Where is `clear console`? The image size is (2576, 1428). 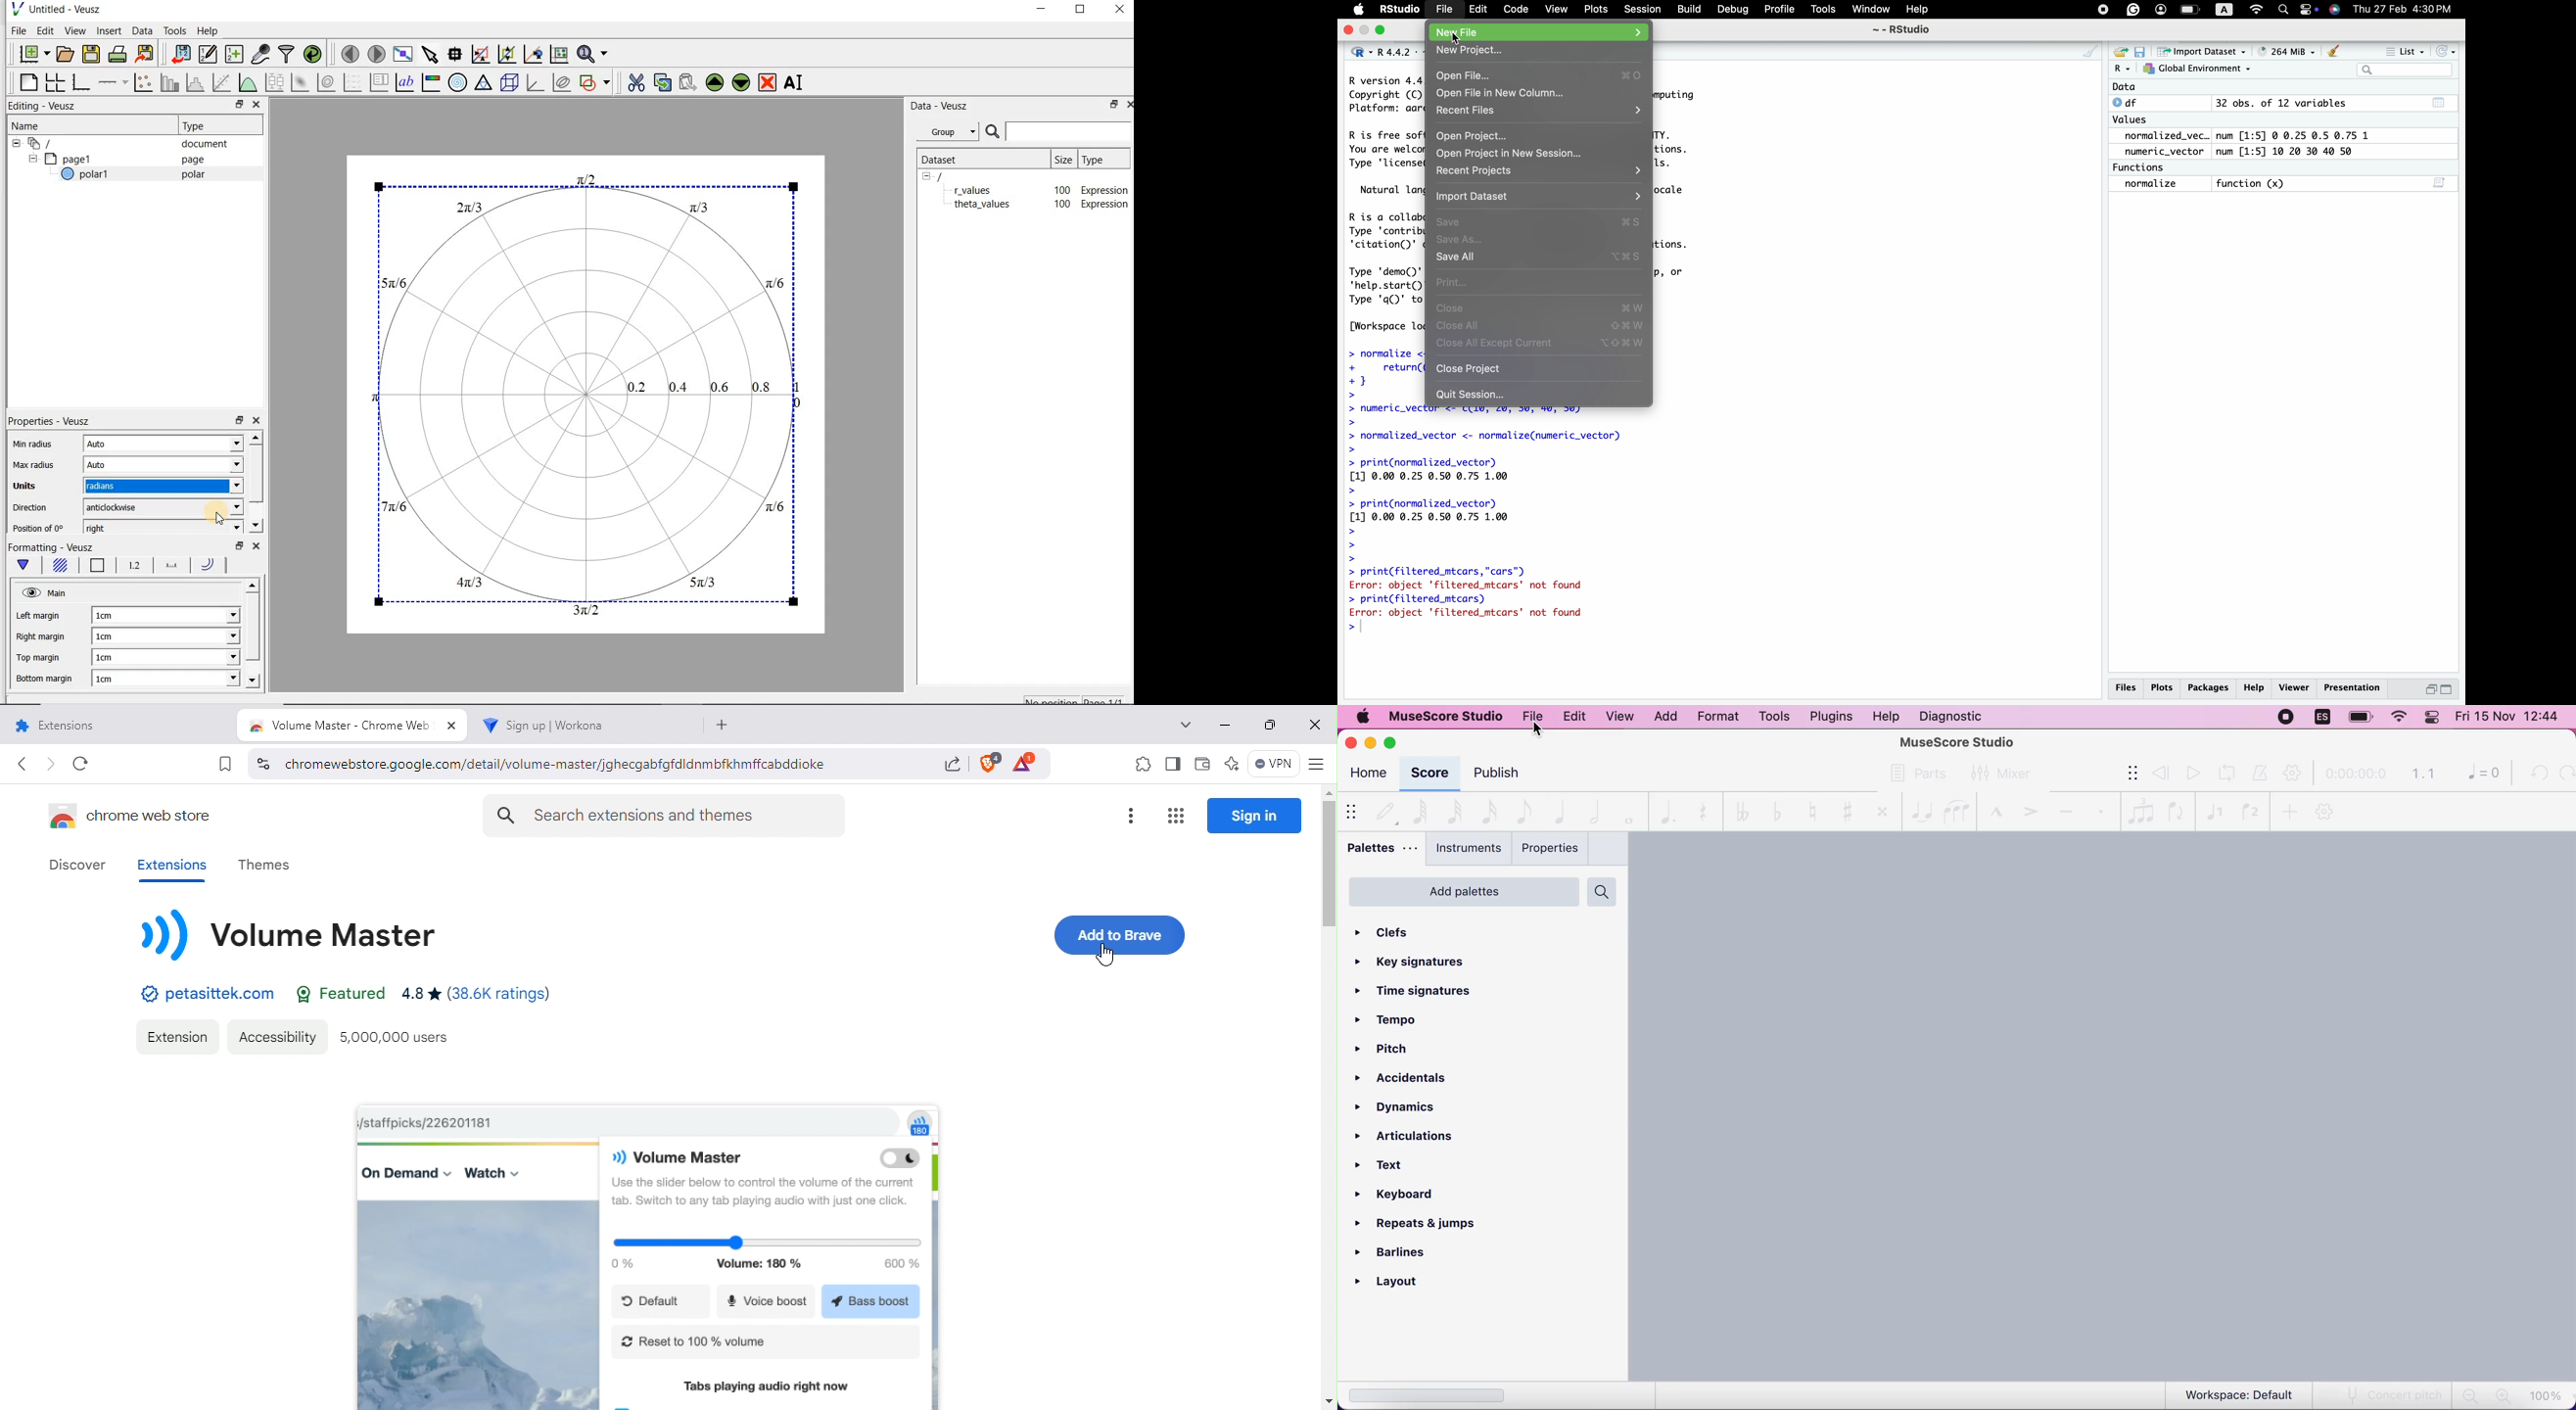
clear console is located at coordinates (2087, 51).